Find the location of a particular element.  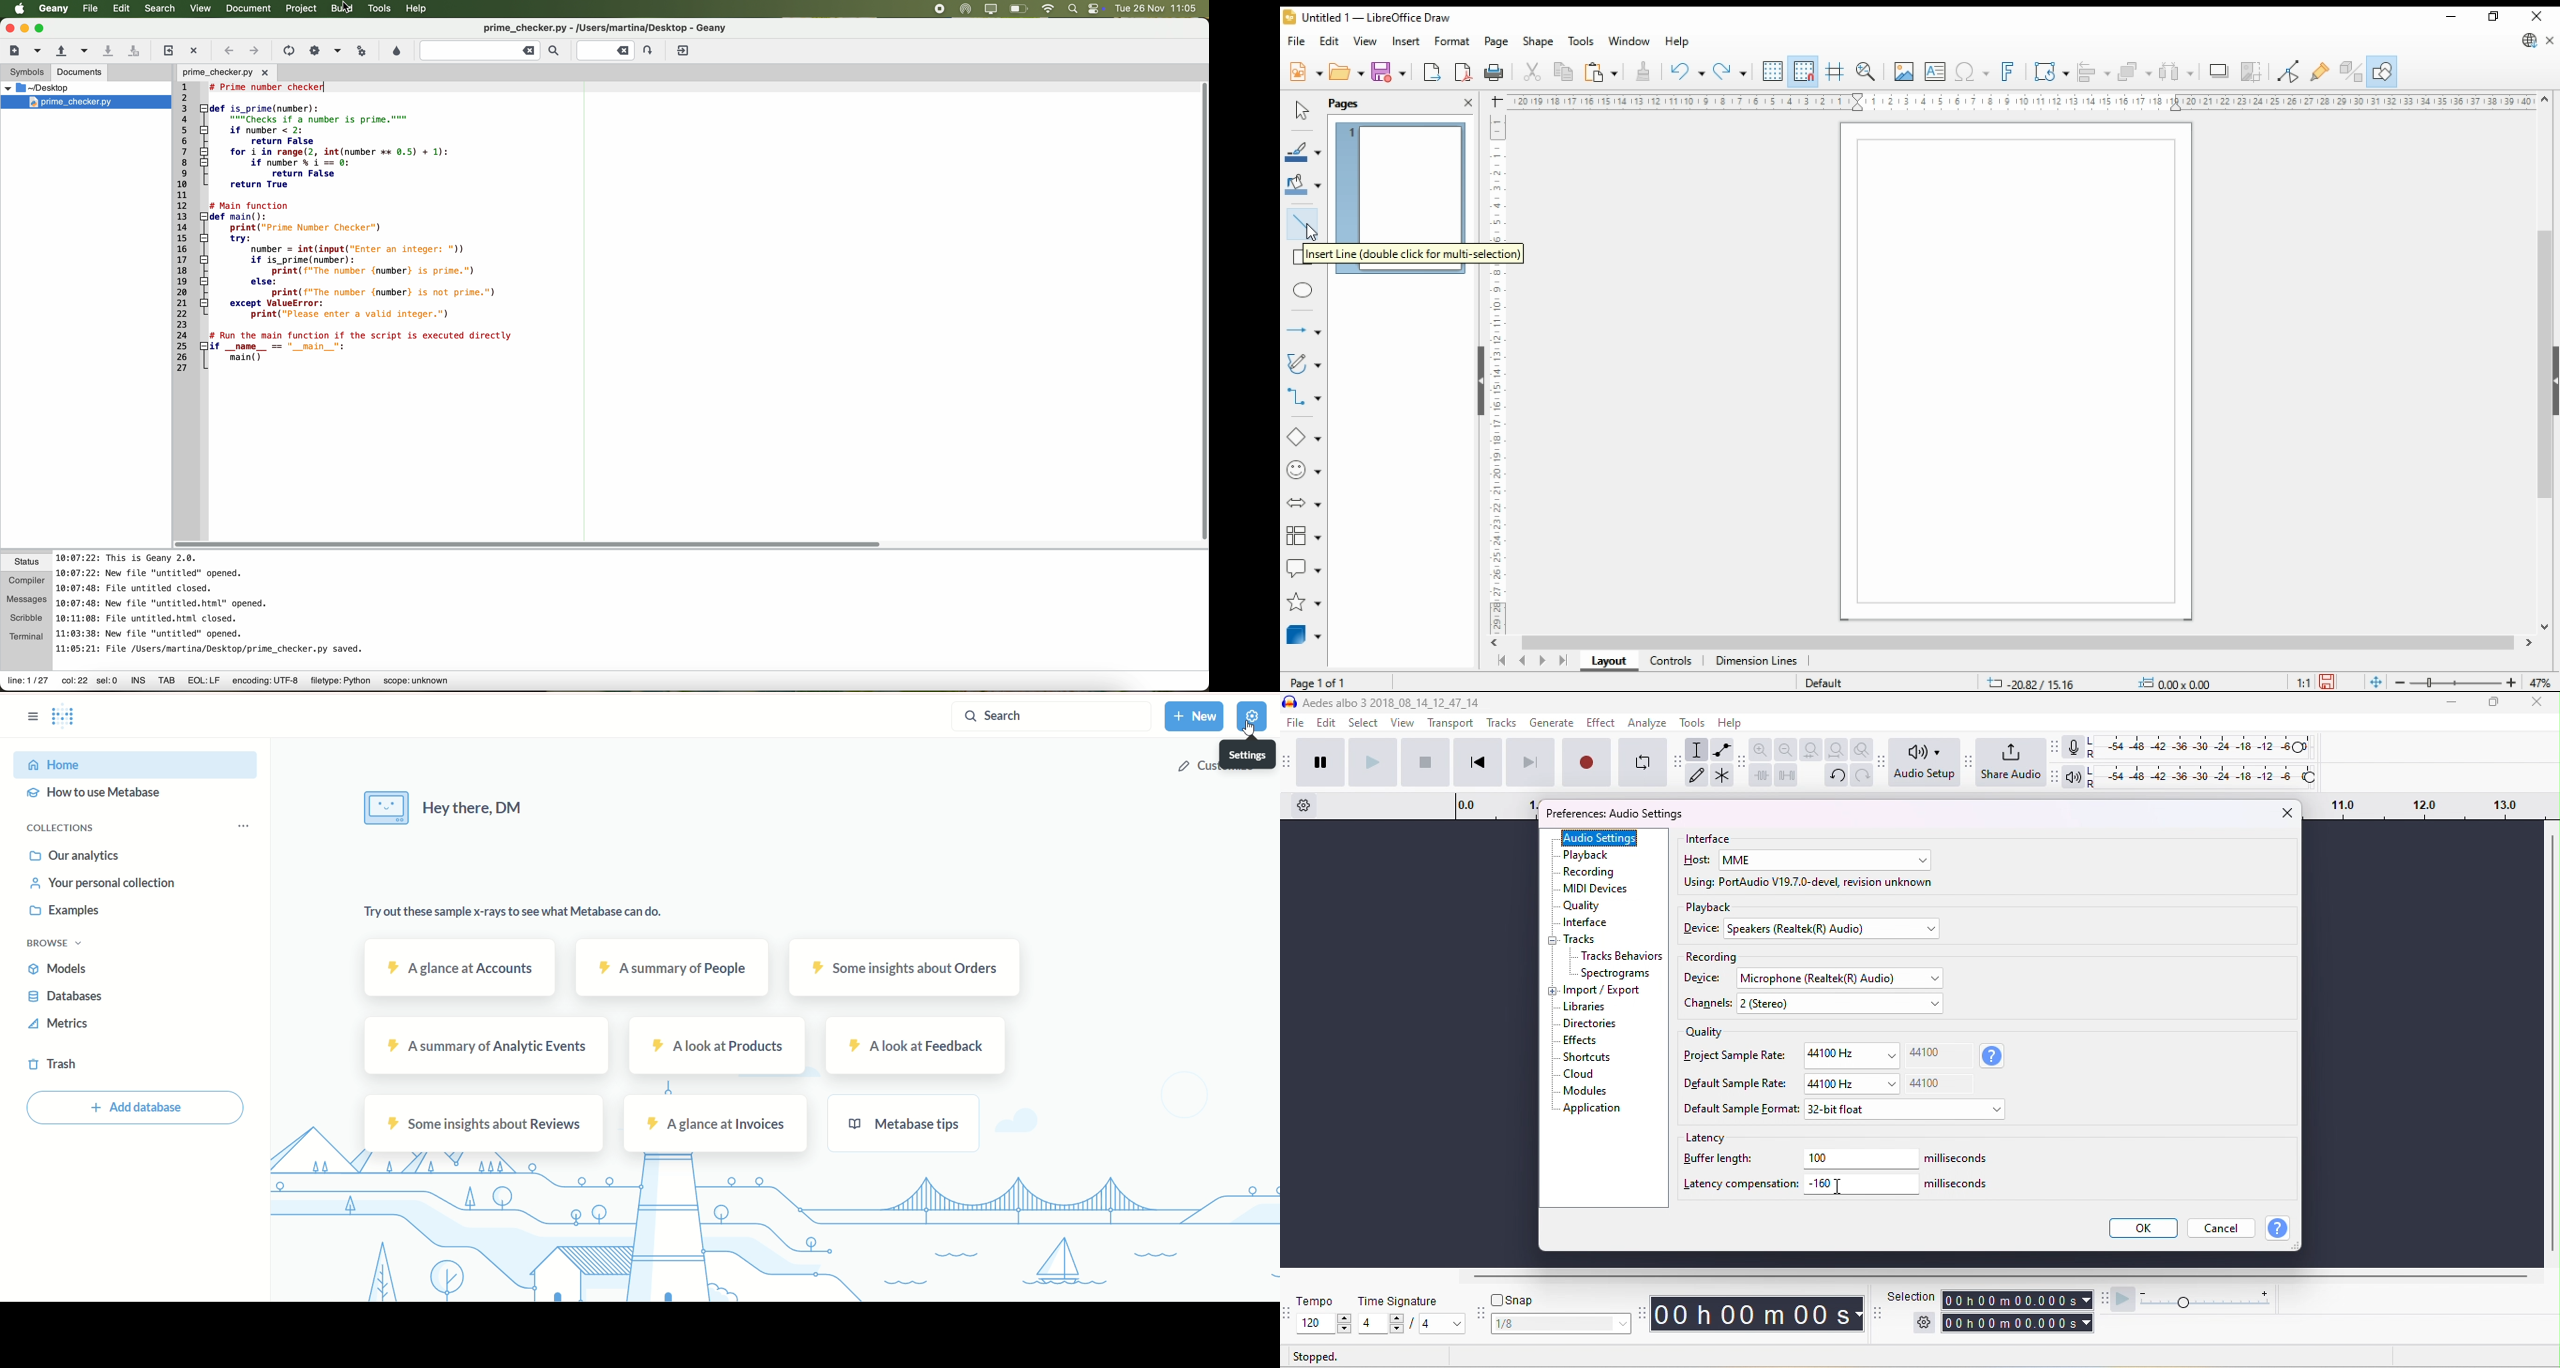

recording is located at coordinates (1710, 958).